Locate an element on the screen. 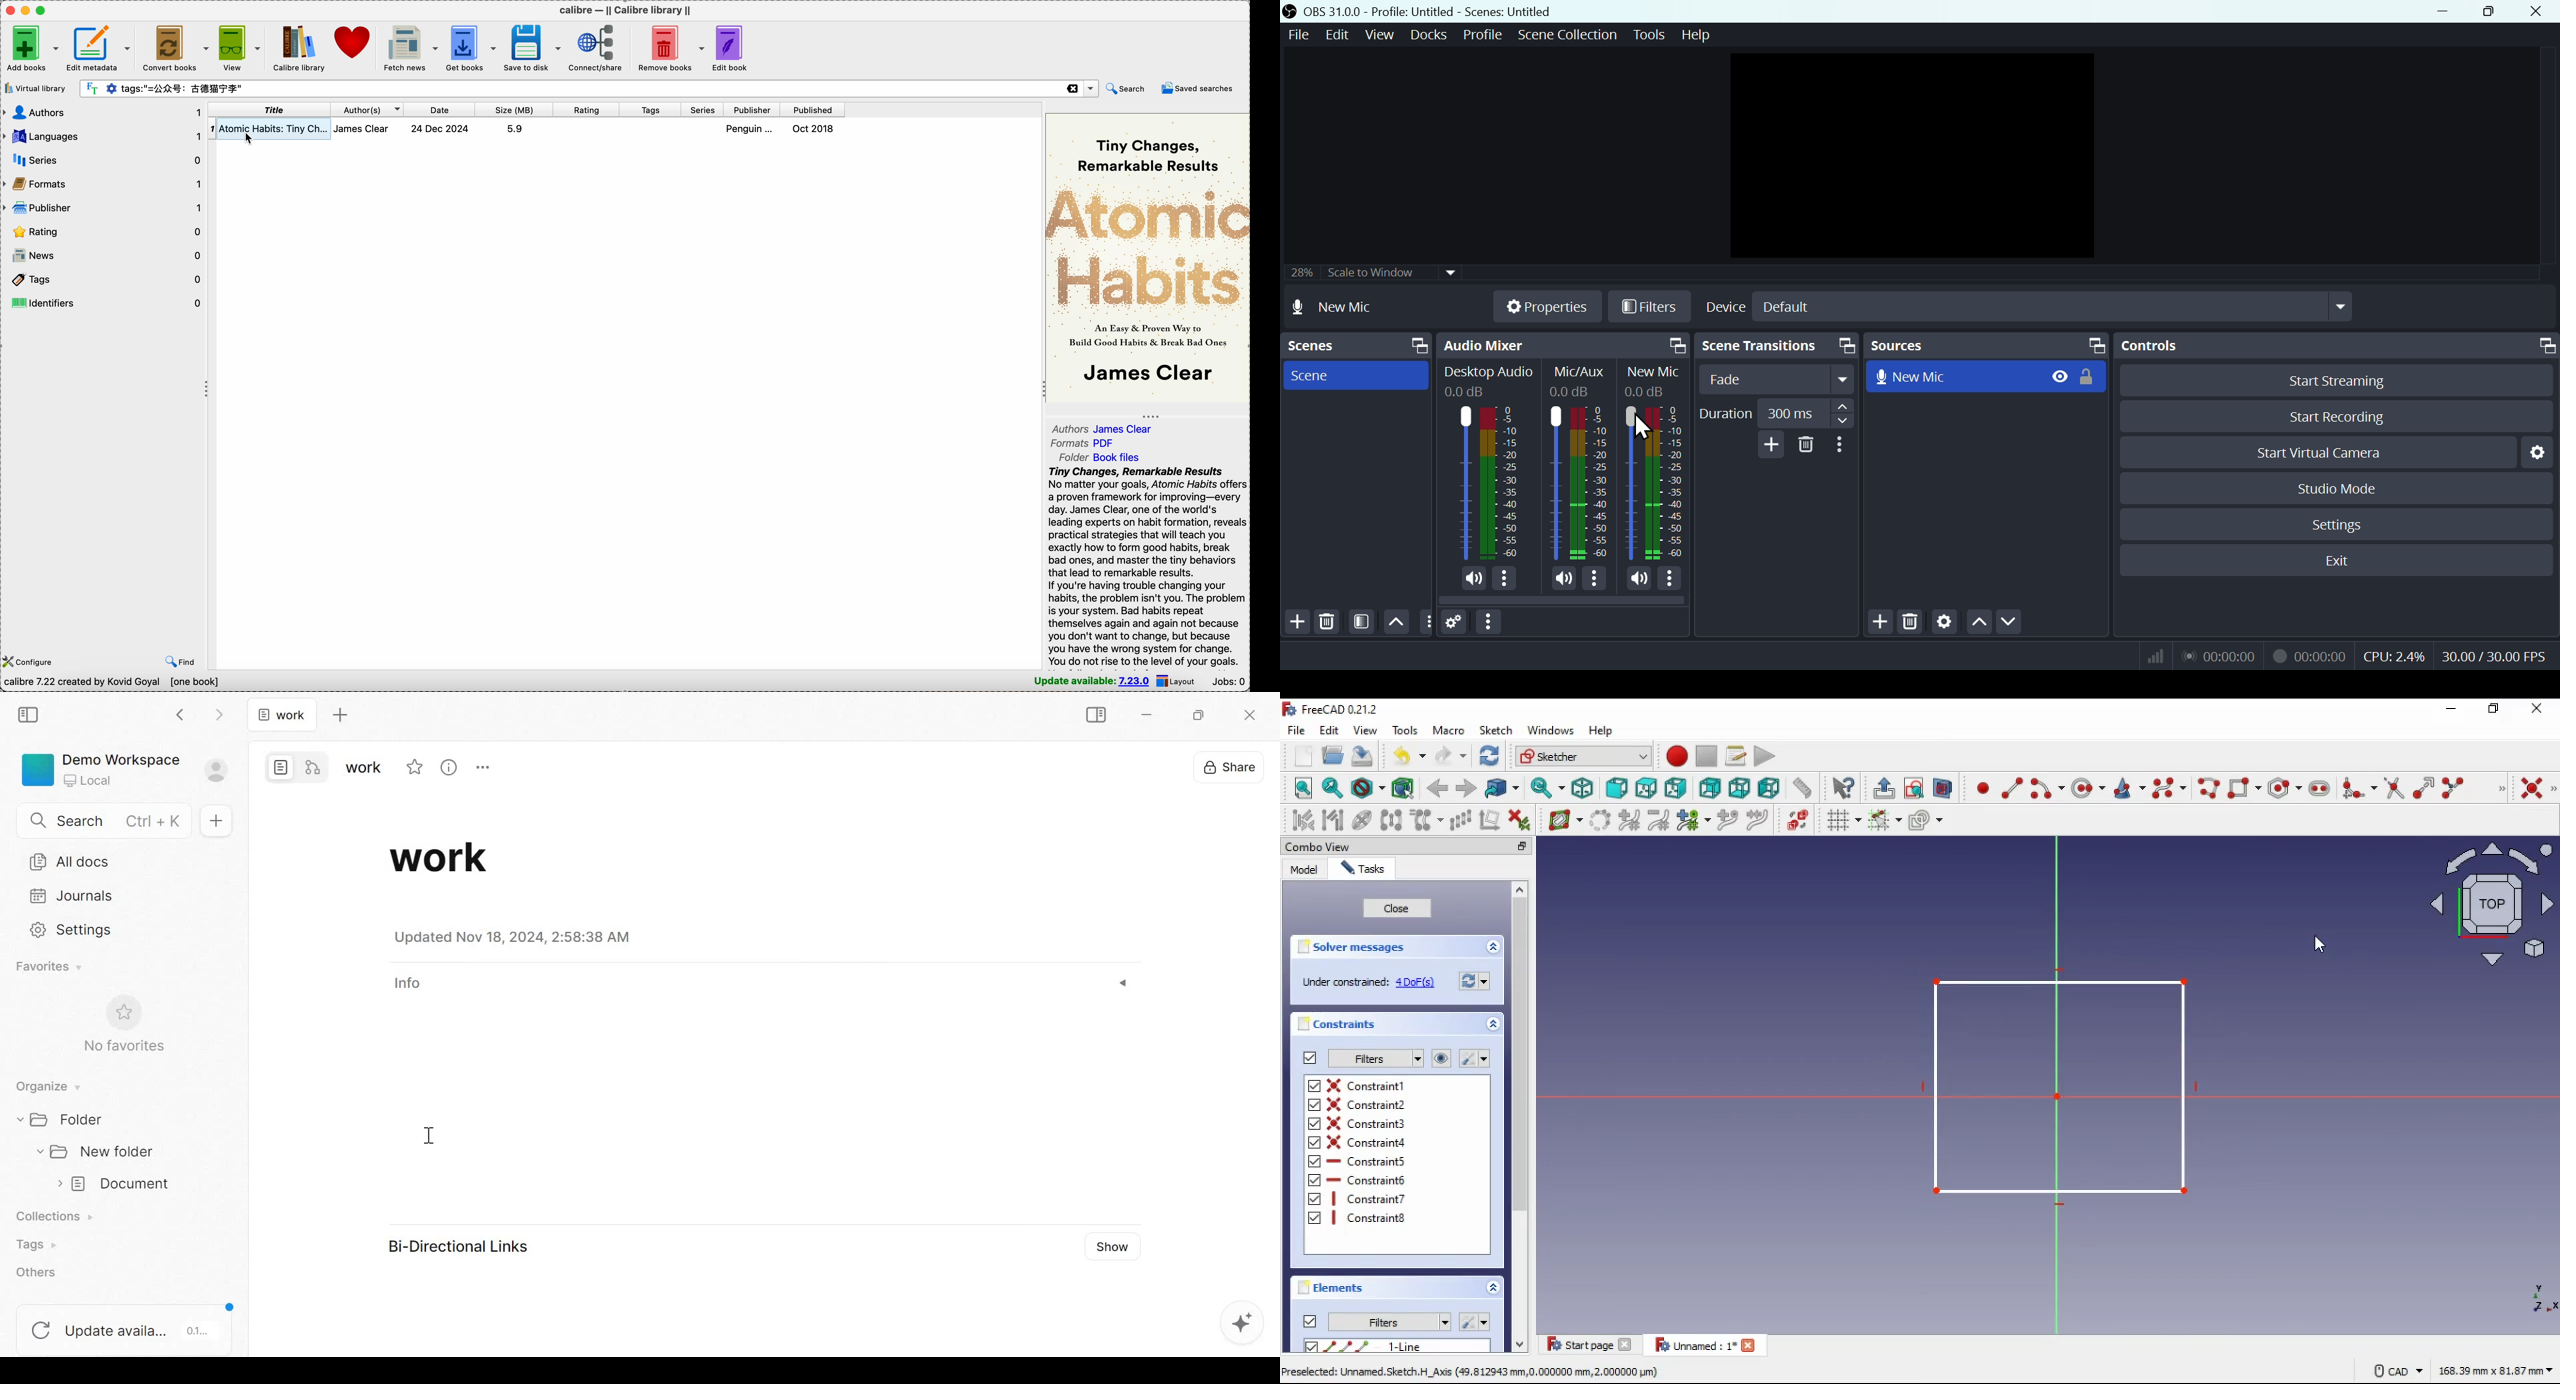 This screenshot has width=2576, height=1400. model is located at coordinates (1304, 869).